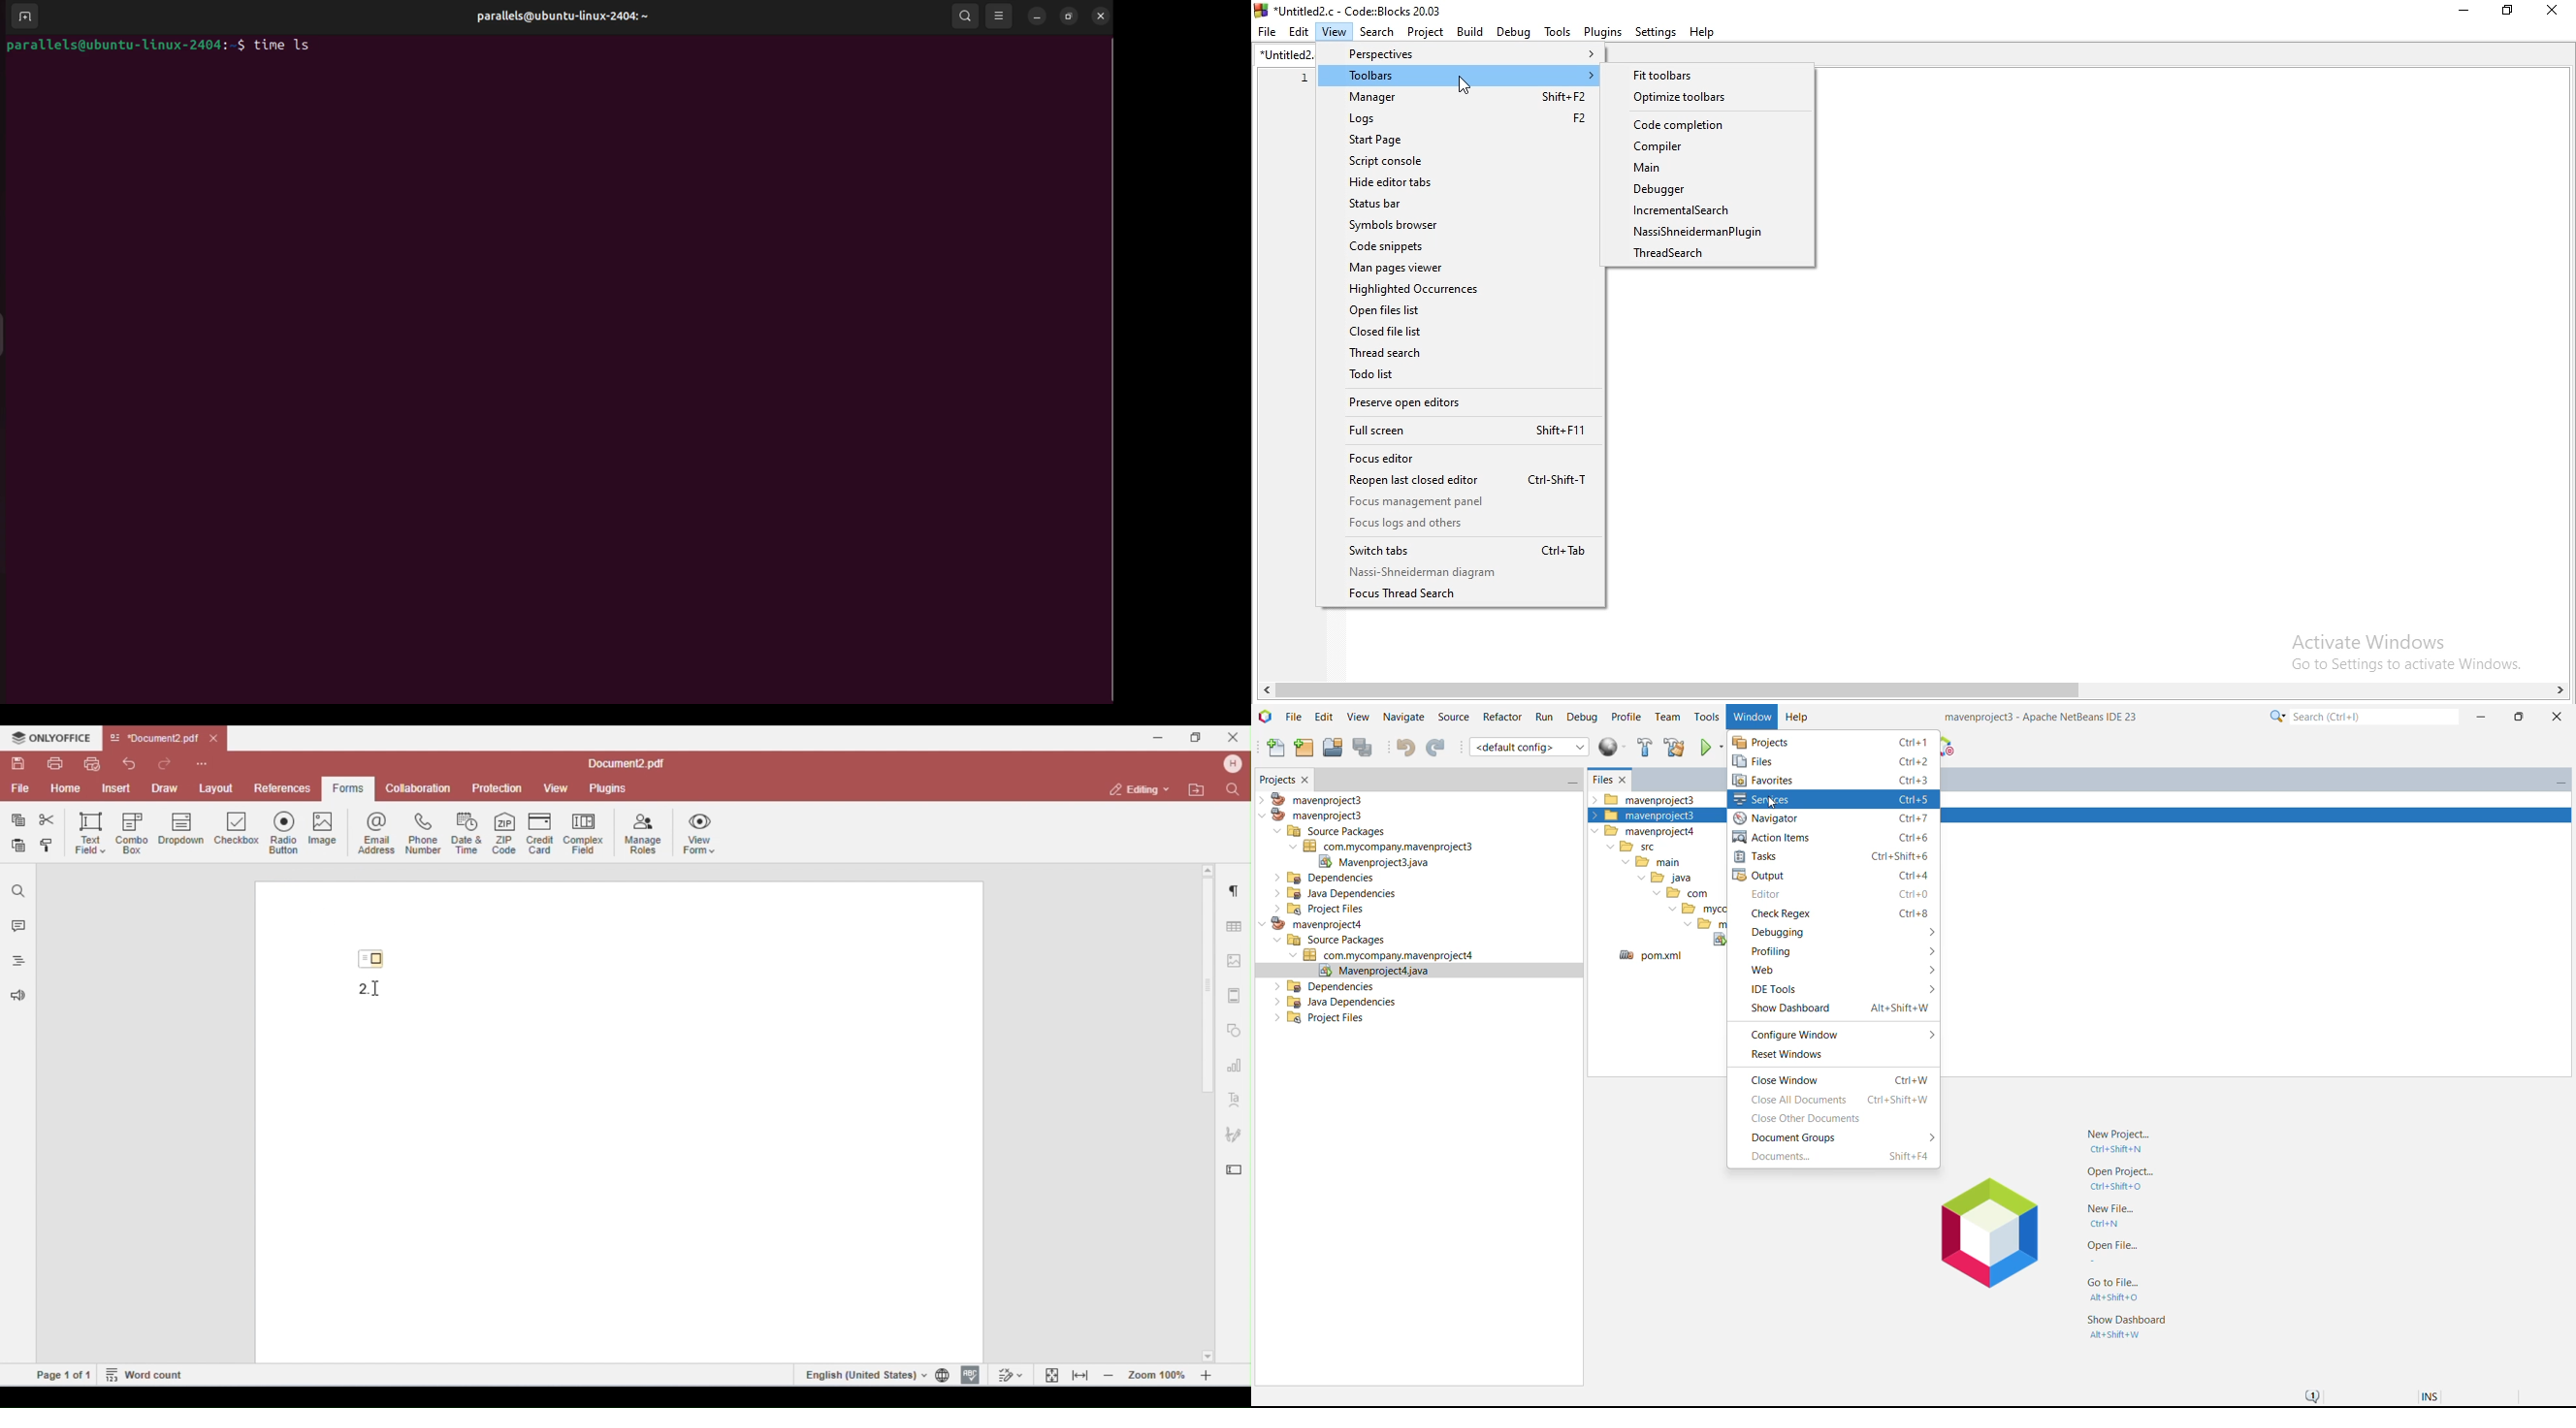 The width and height of the screenshot is (2576, 1428). I want to click on Closed file list, so click(1455, 333).